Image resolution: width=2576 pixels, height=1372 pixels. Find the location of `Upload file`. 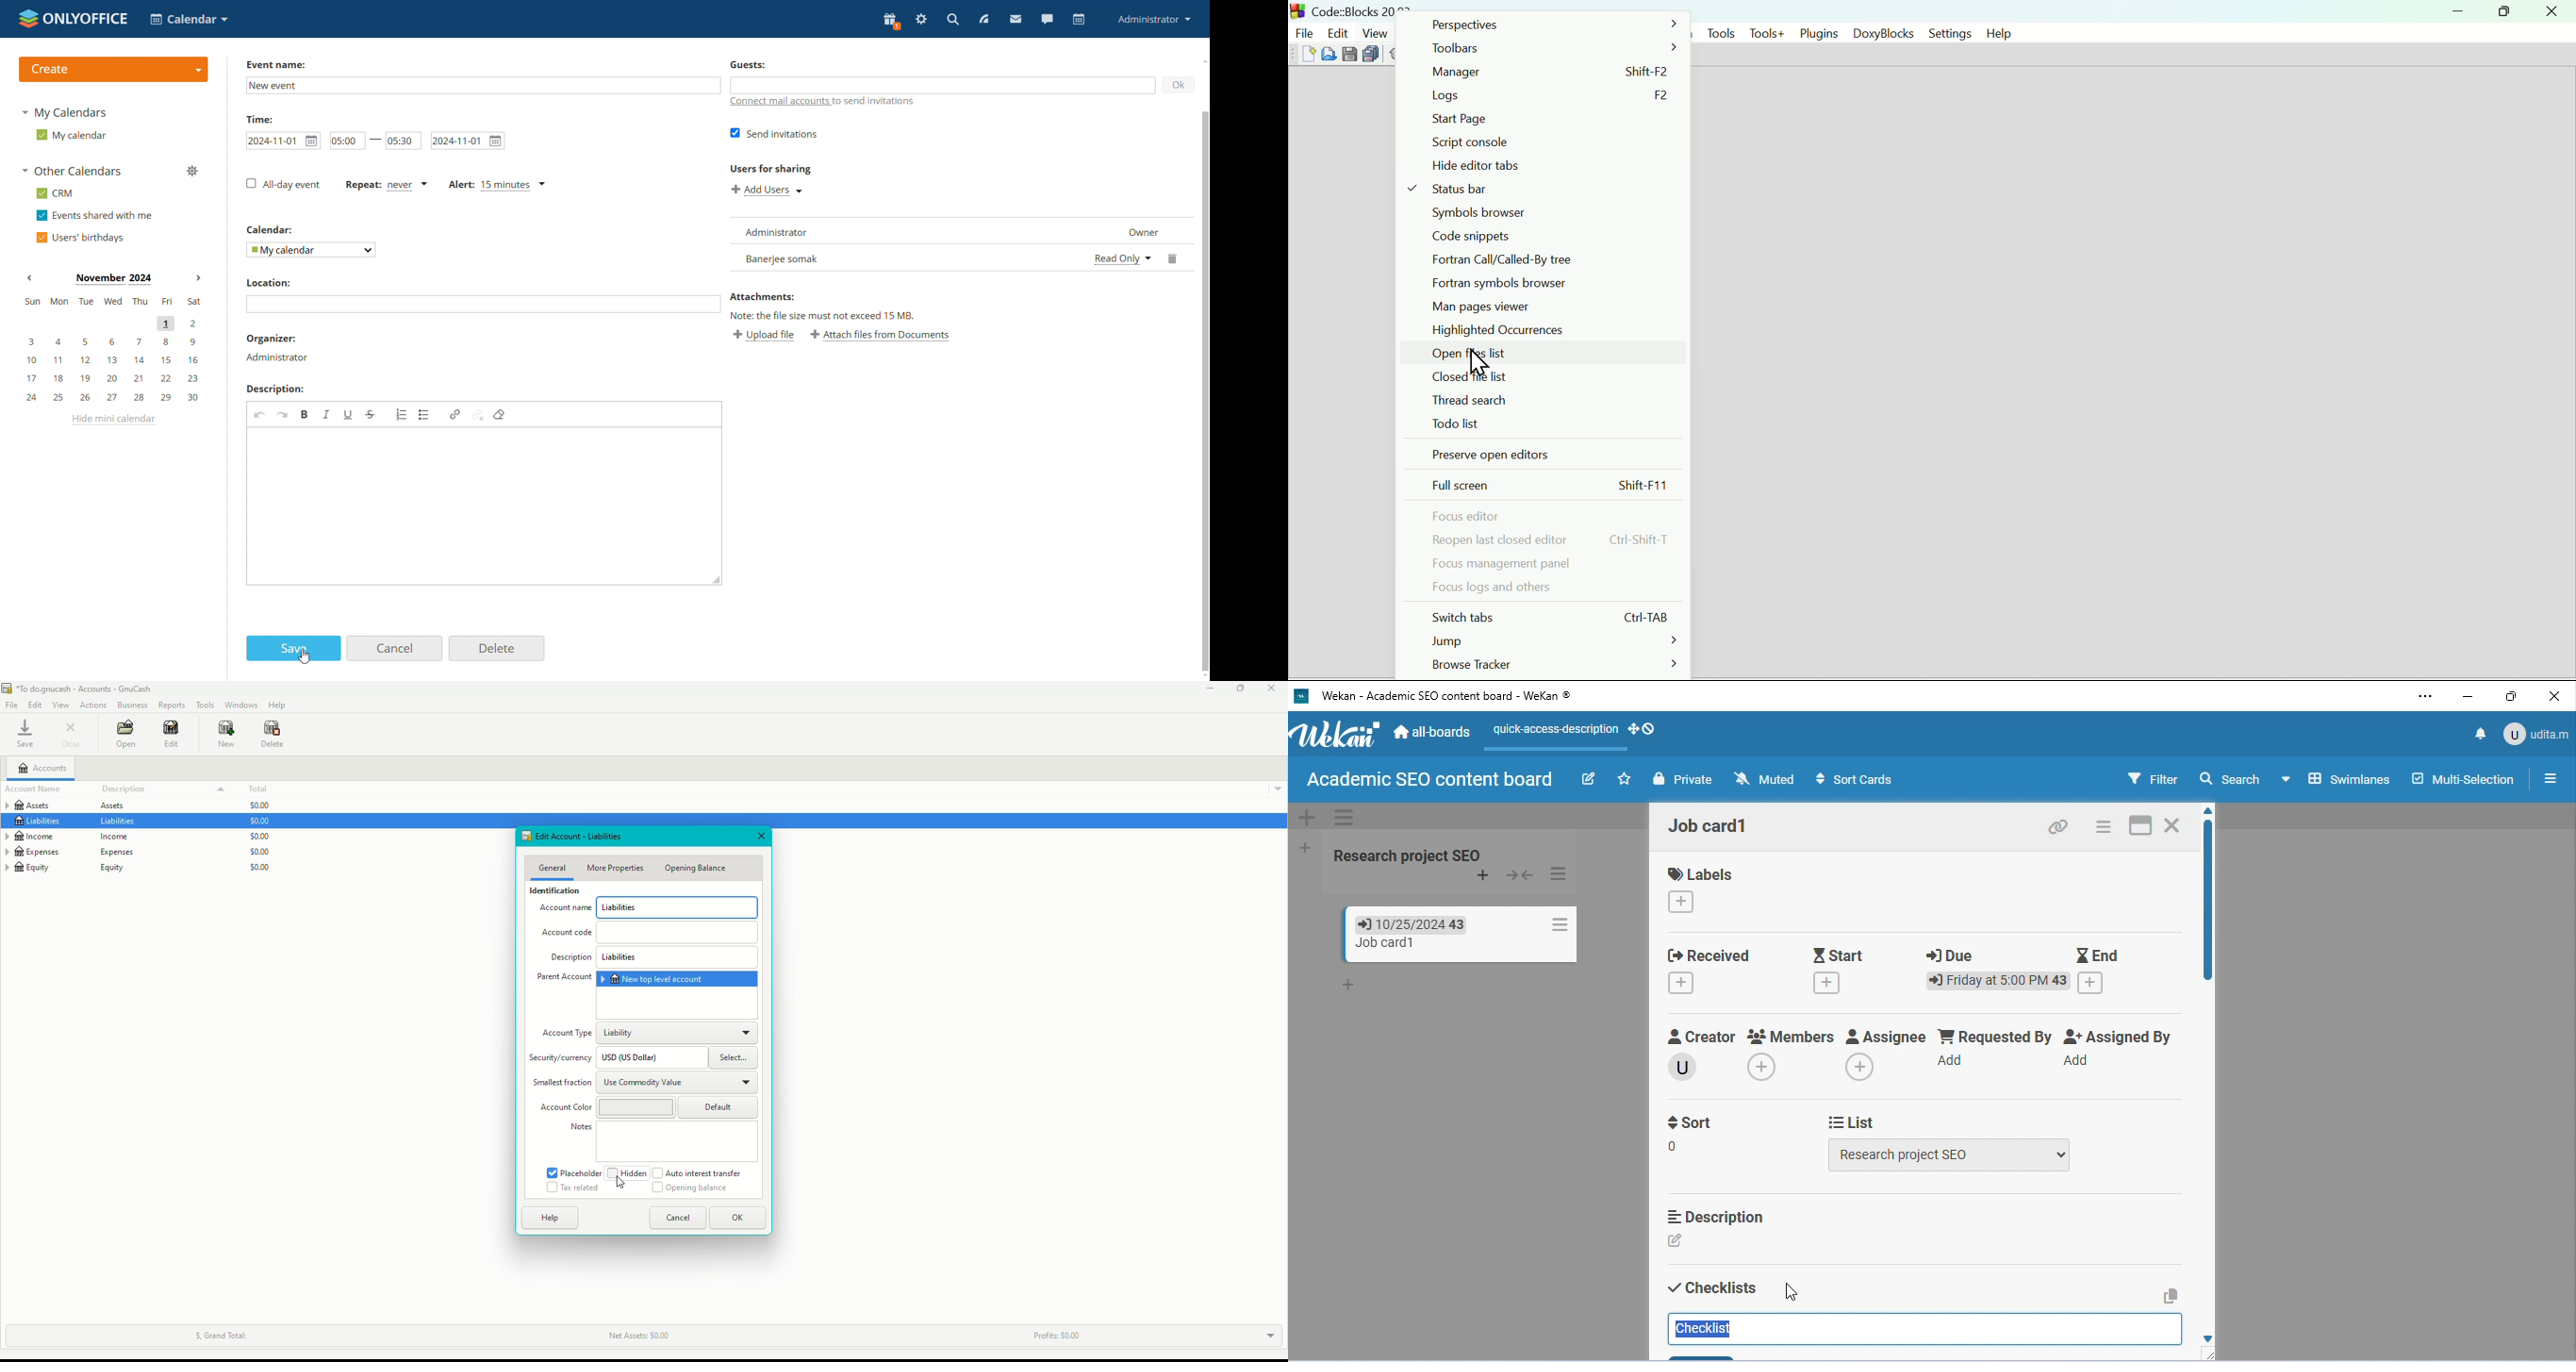

Upload file is located at coordinates (765, 336).